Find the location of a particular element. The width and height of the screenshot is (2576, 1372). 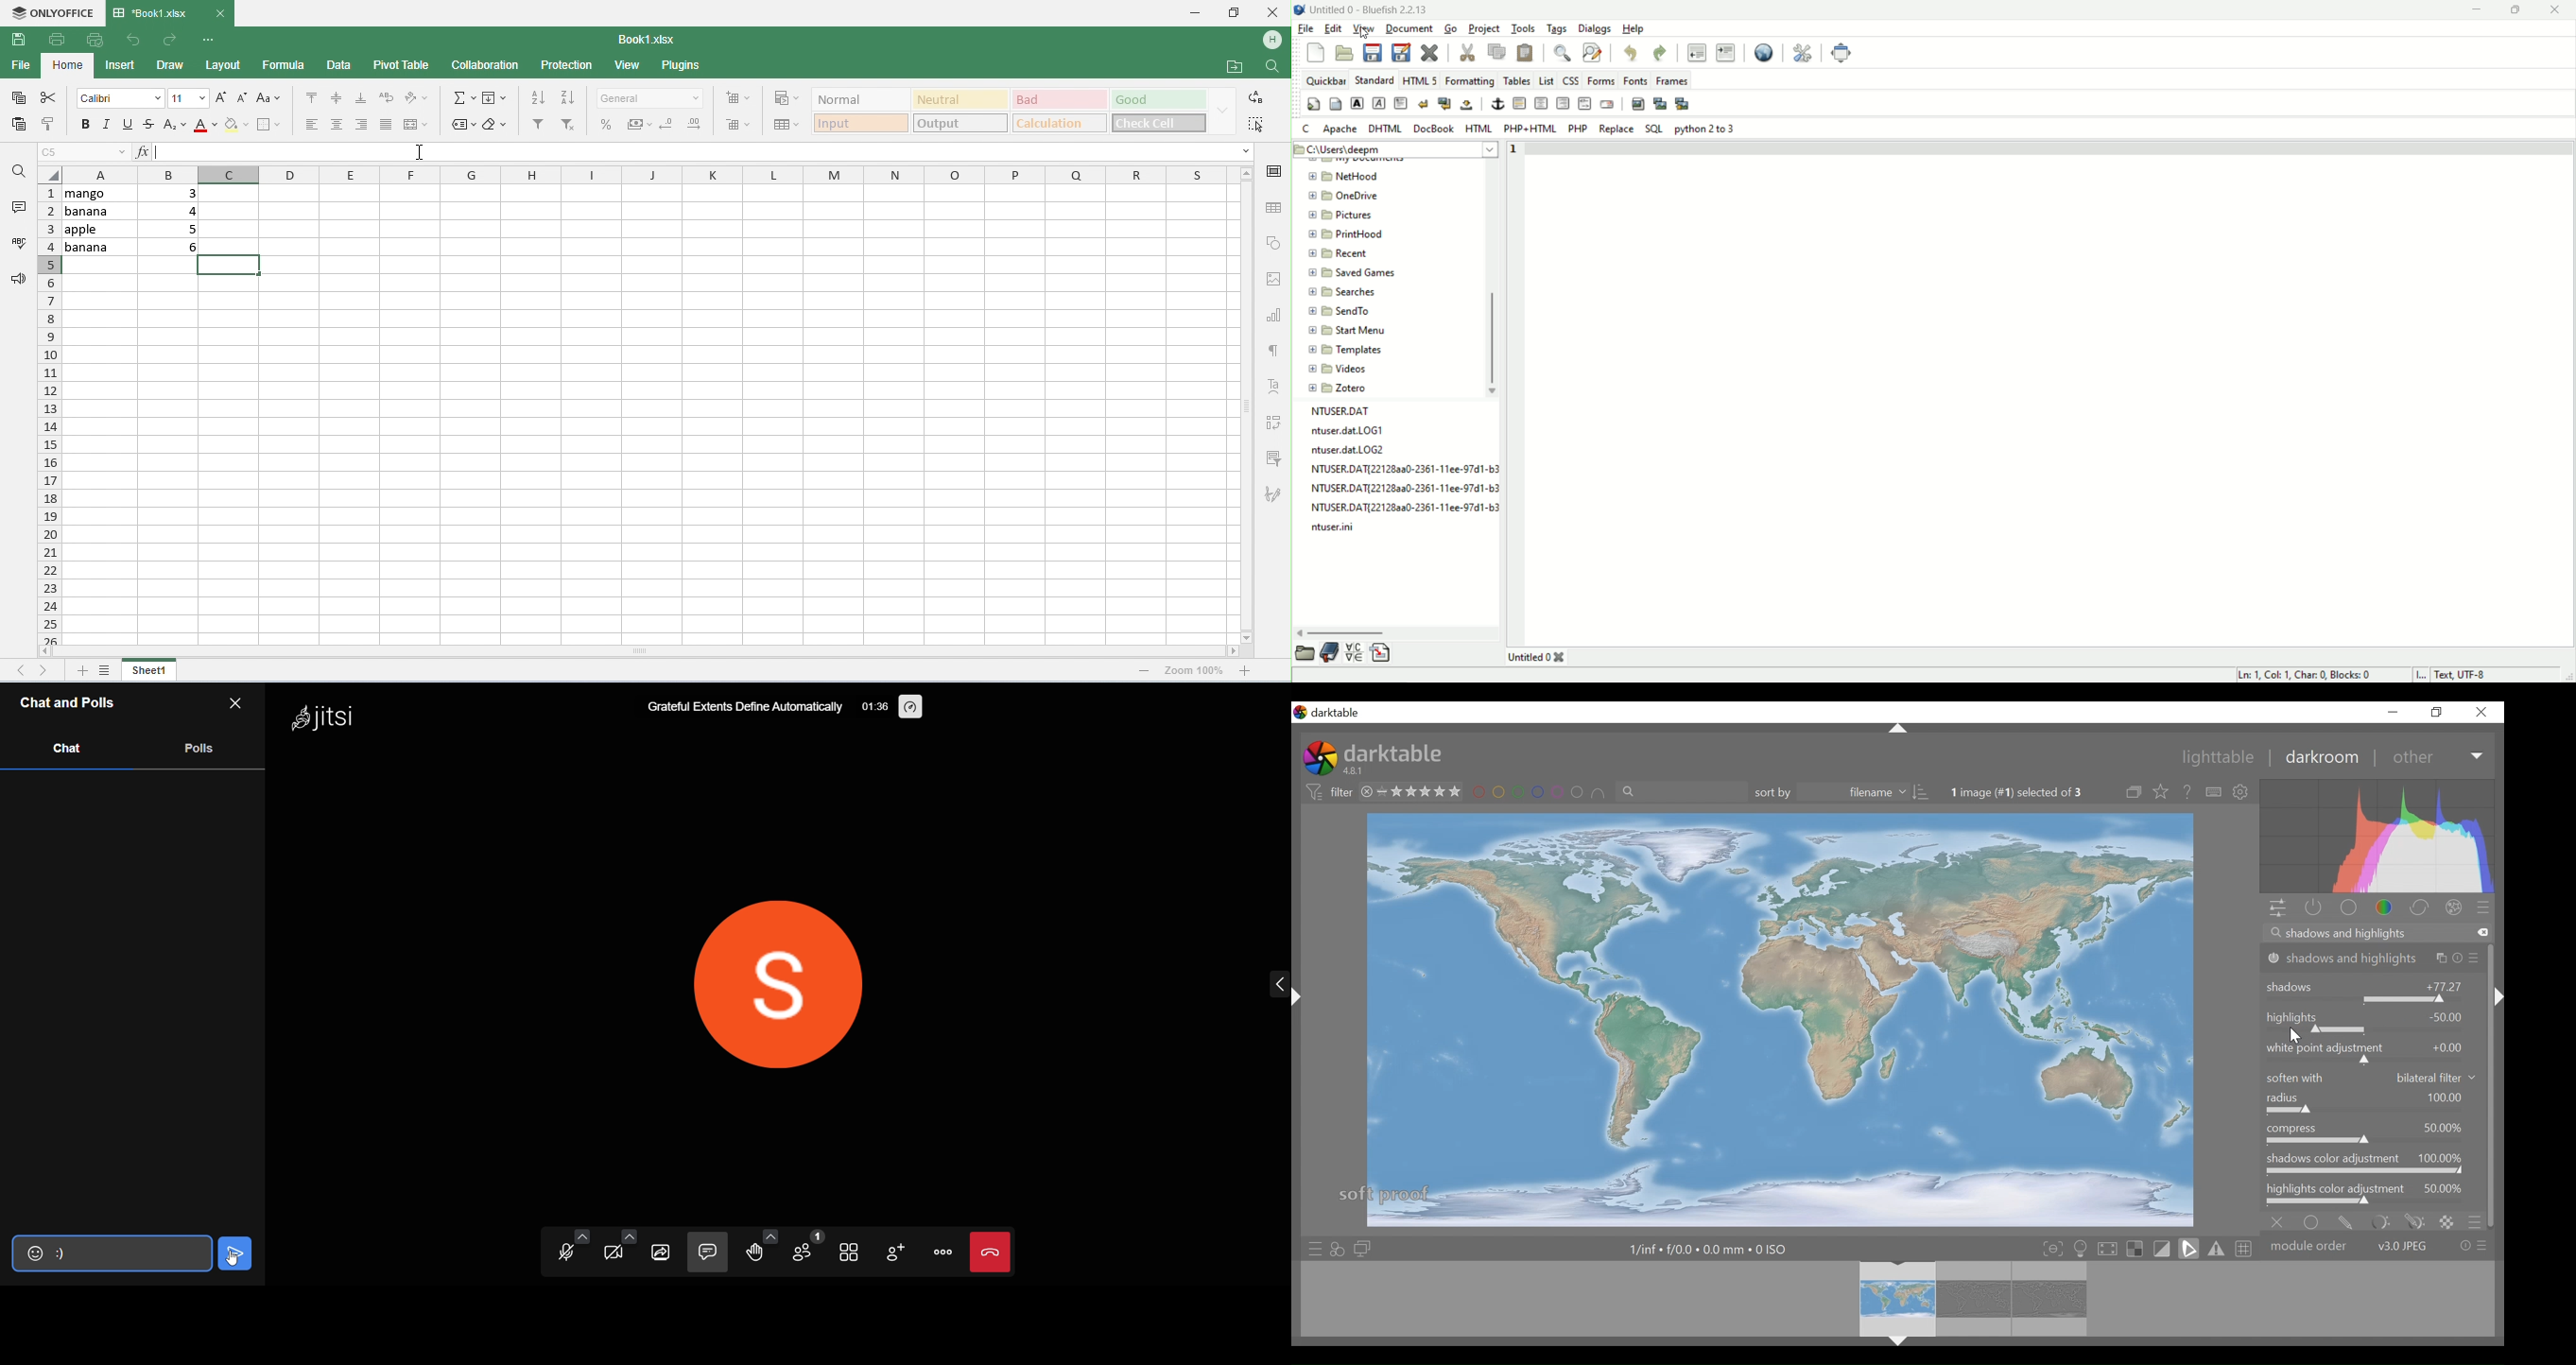

filter by text is located at coordinates (1681, 794).